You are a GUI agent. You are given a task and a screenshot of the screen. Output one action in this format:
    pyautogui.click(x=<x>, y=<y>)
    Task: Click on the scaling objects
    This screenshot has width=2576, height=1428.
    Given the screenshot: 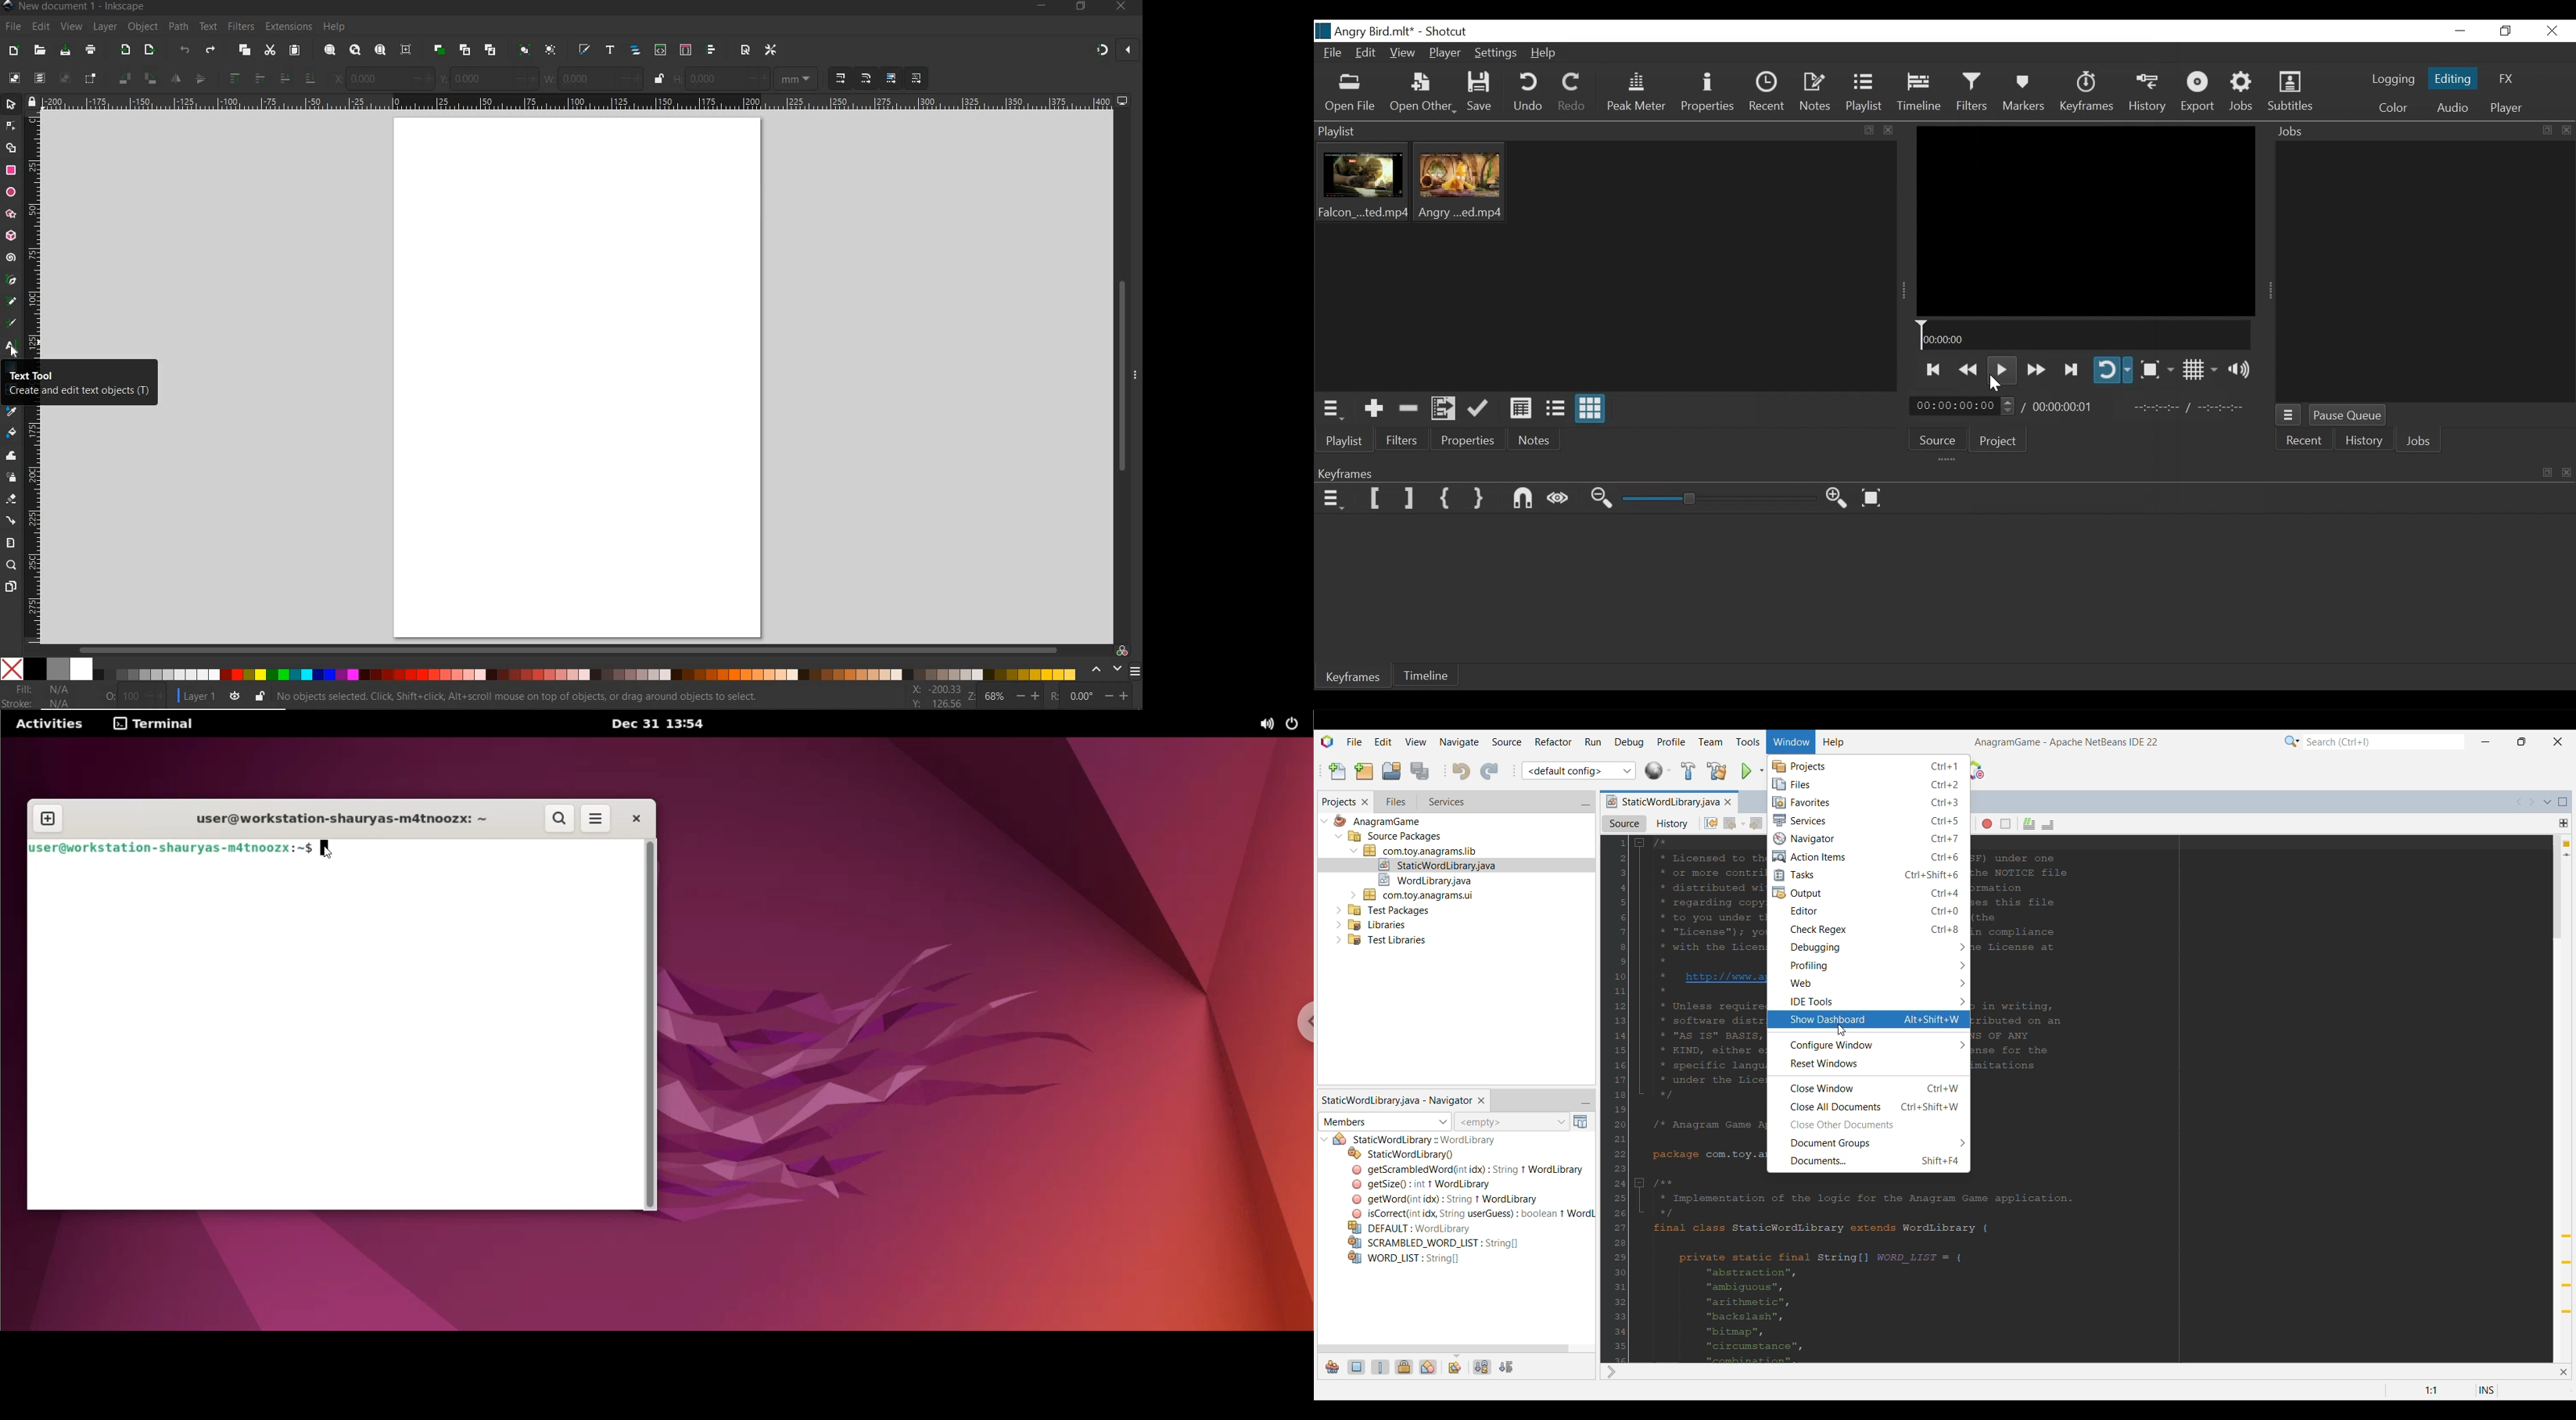 What is the action you would take?
    pyautogui.click(x=838, y=78)
    